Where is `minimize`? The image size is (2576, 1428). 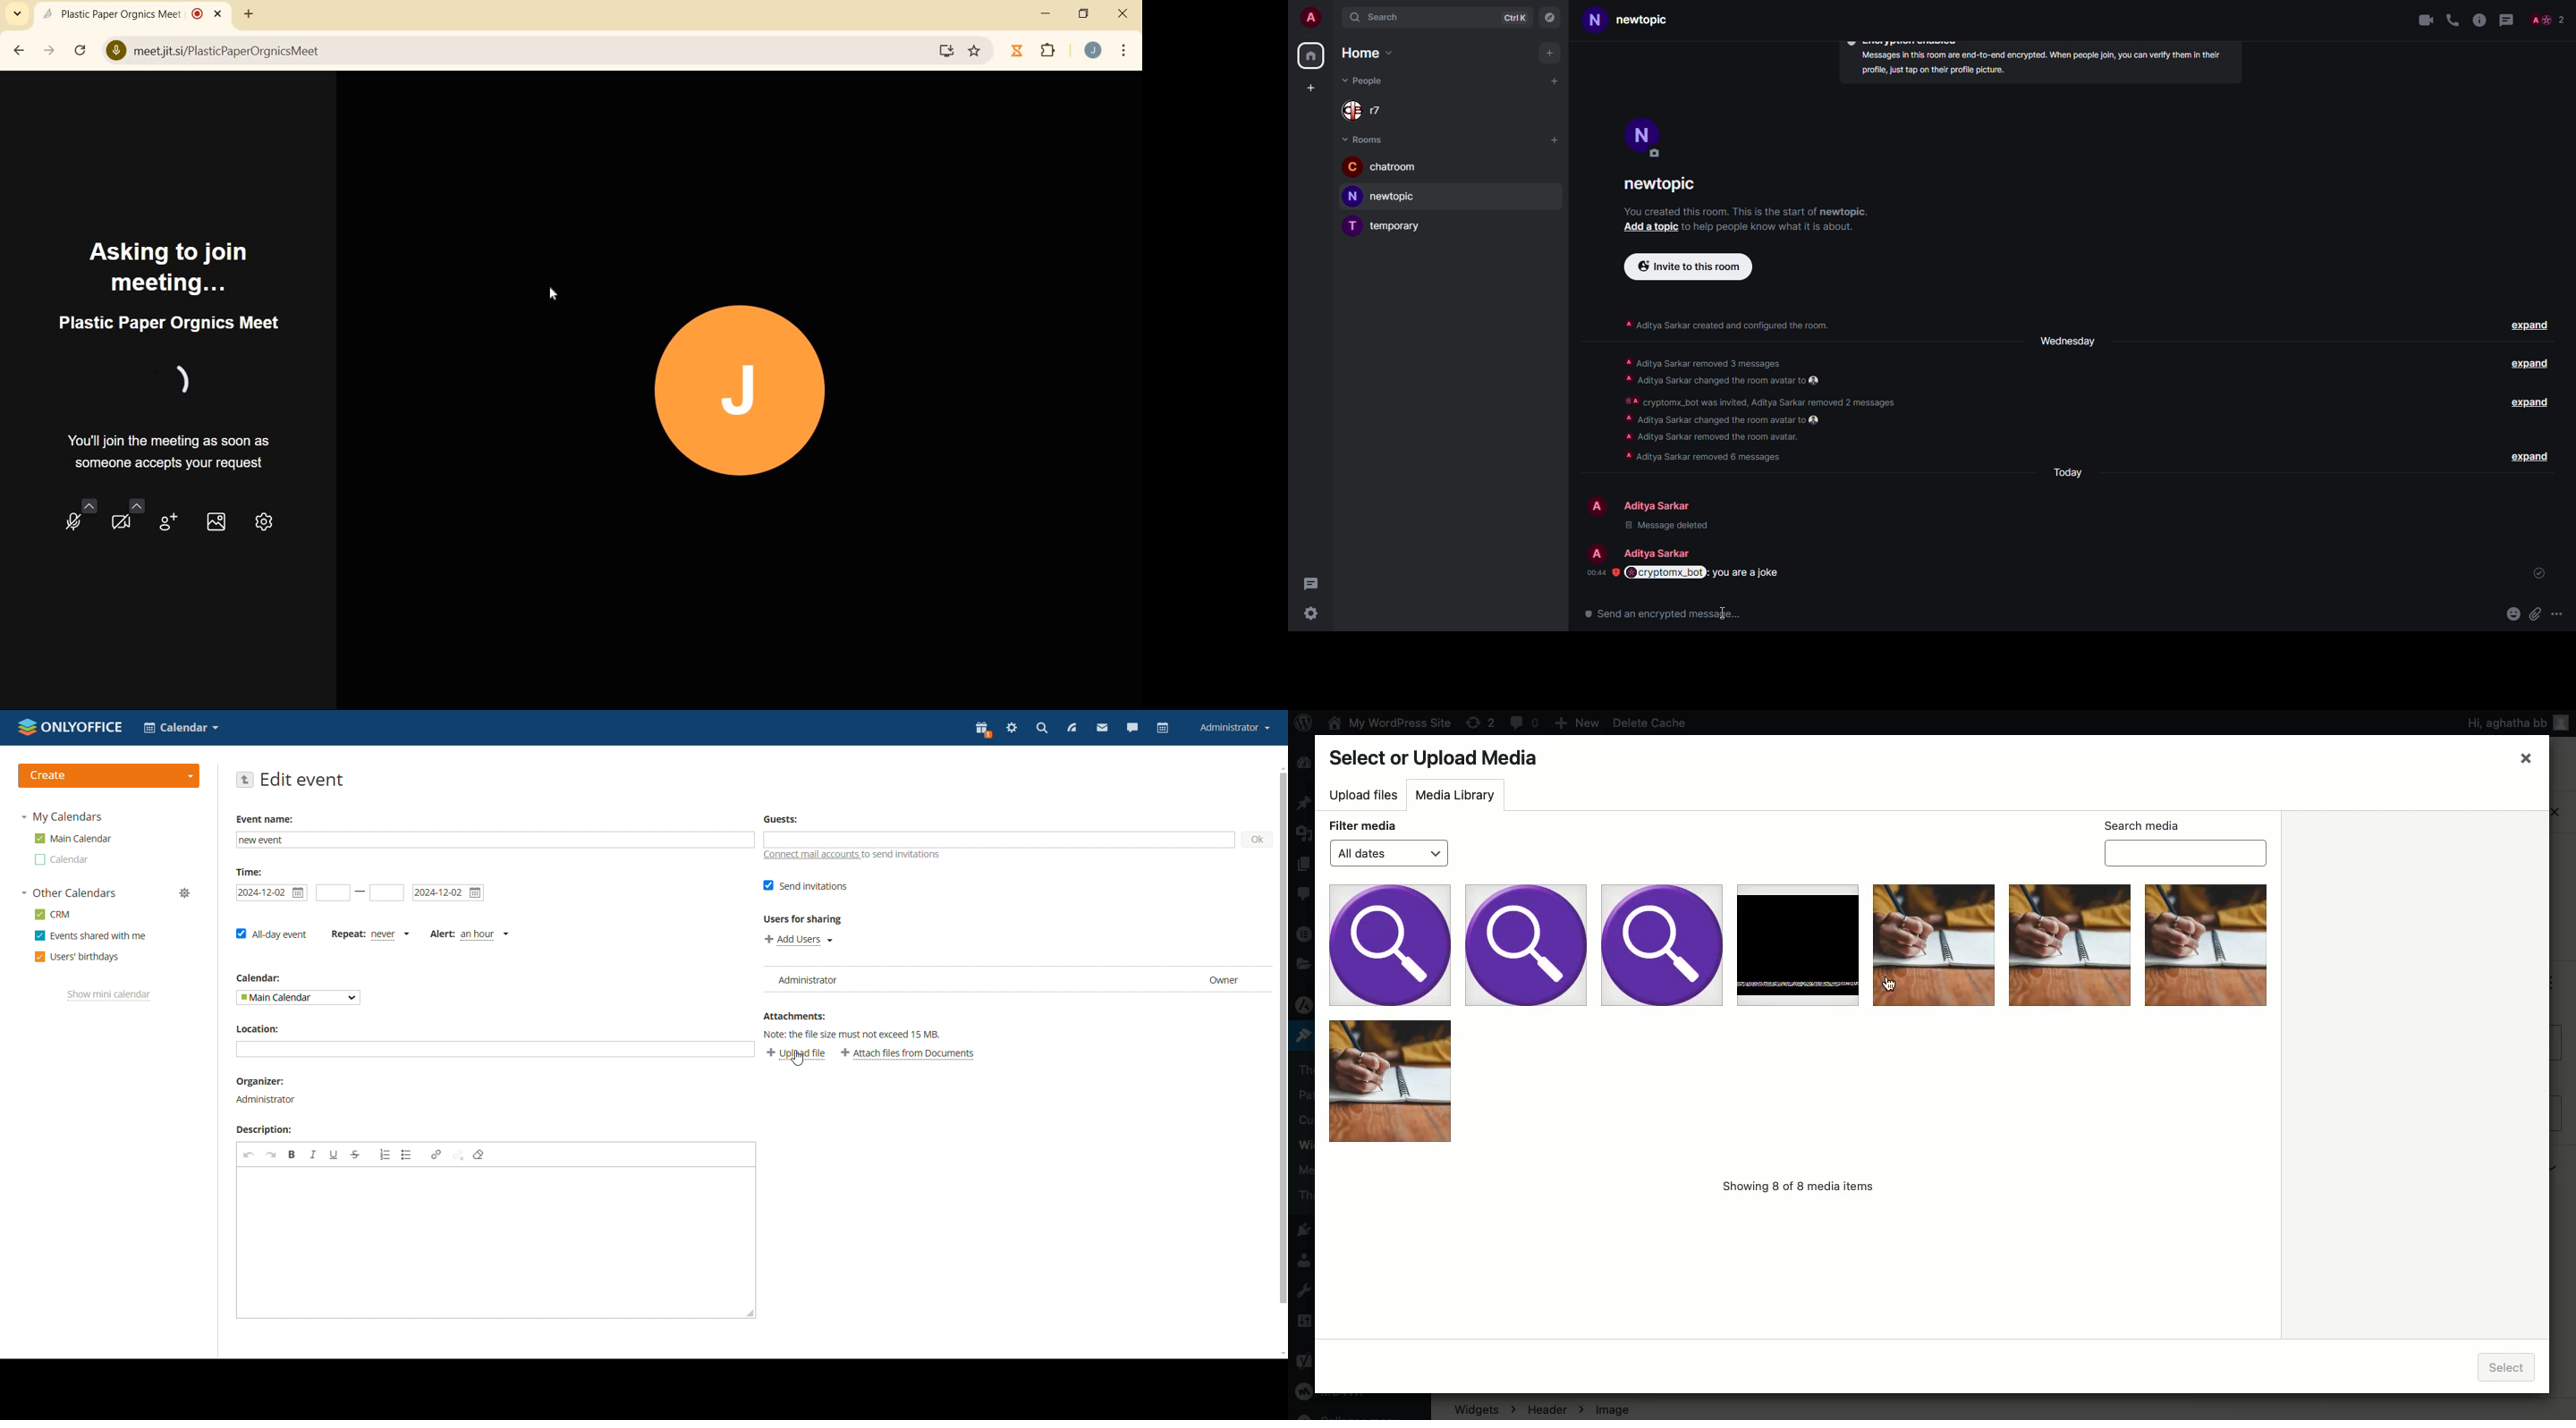 minimize is located at coordinates (1048, 14).